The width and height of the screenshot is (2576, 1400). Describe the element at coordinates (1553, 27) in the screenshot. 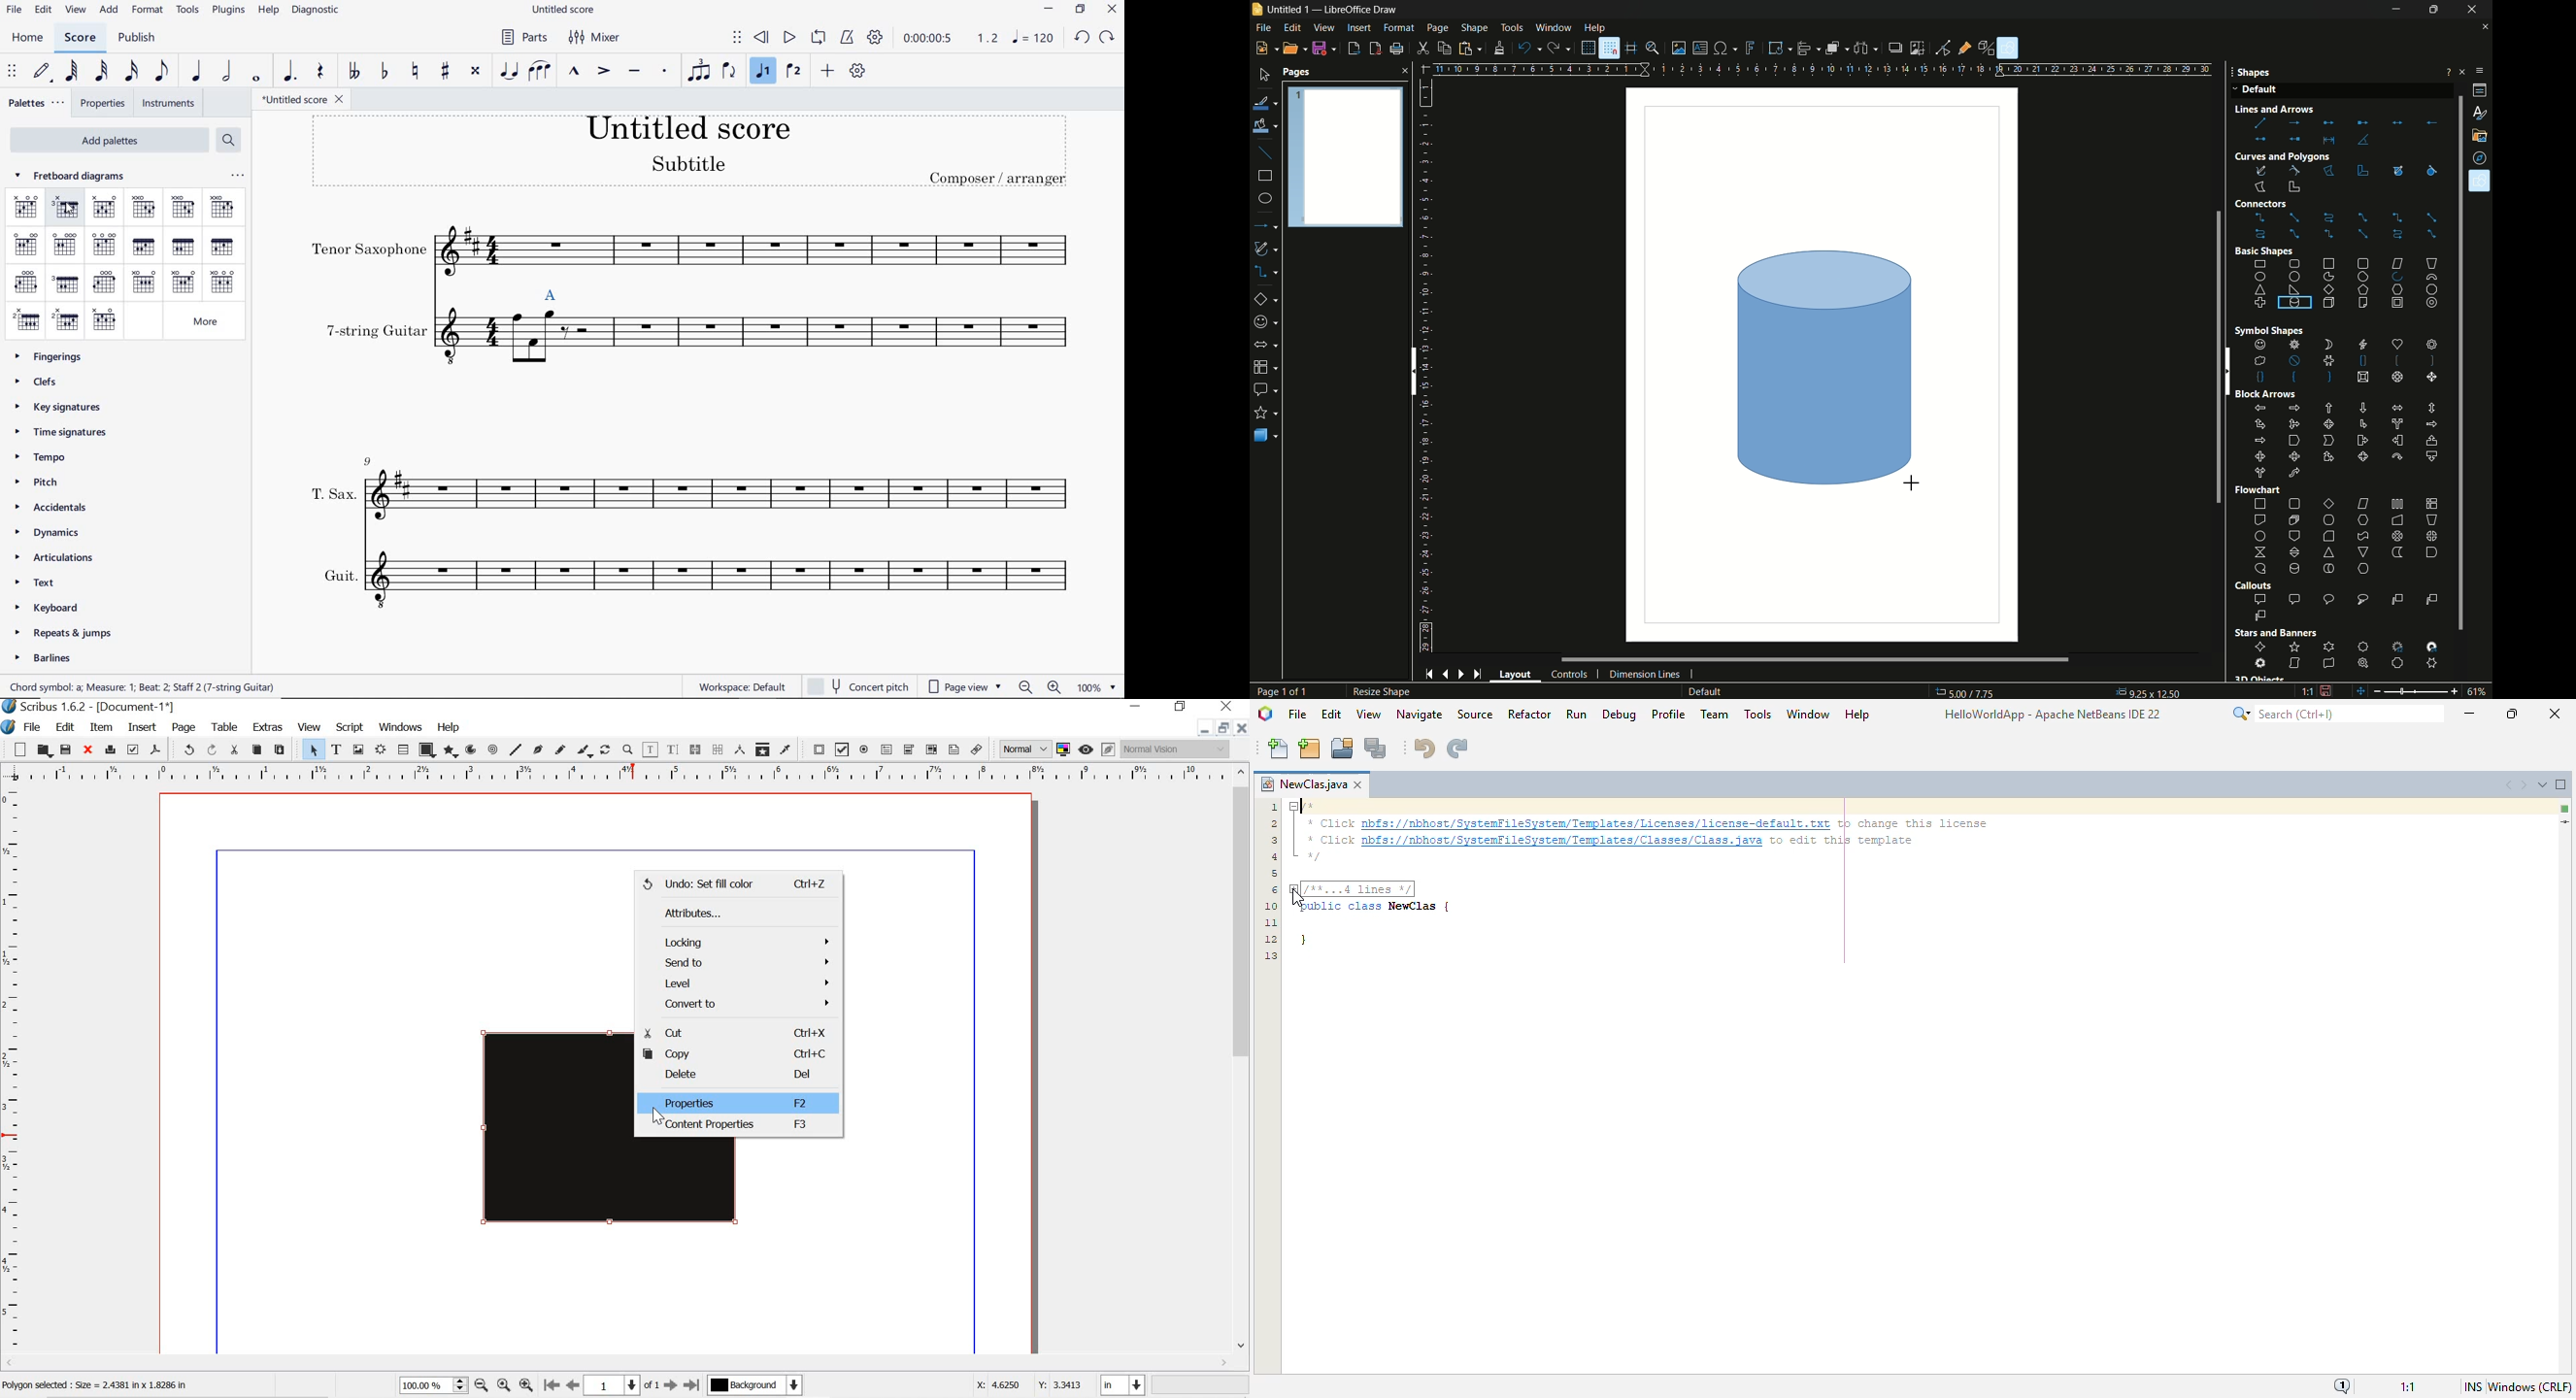

I see `window menu` at that location.